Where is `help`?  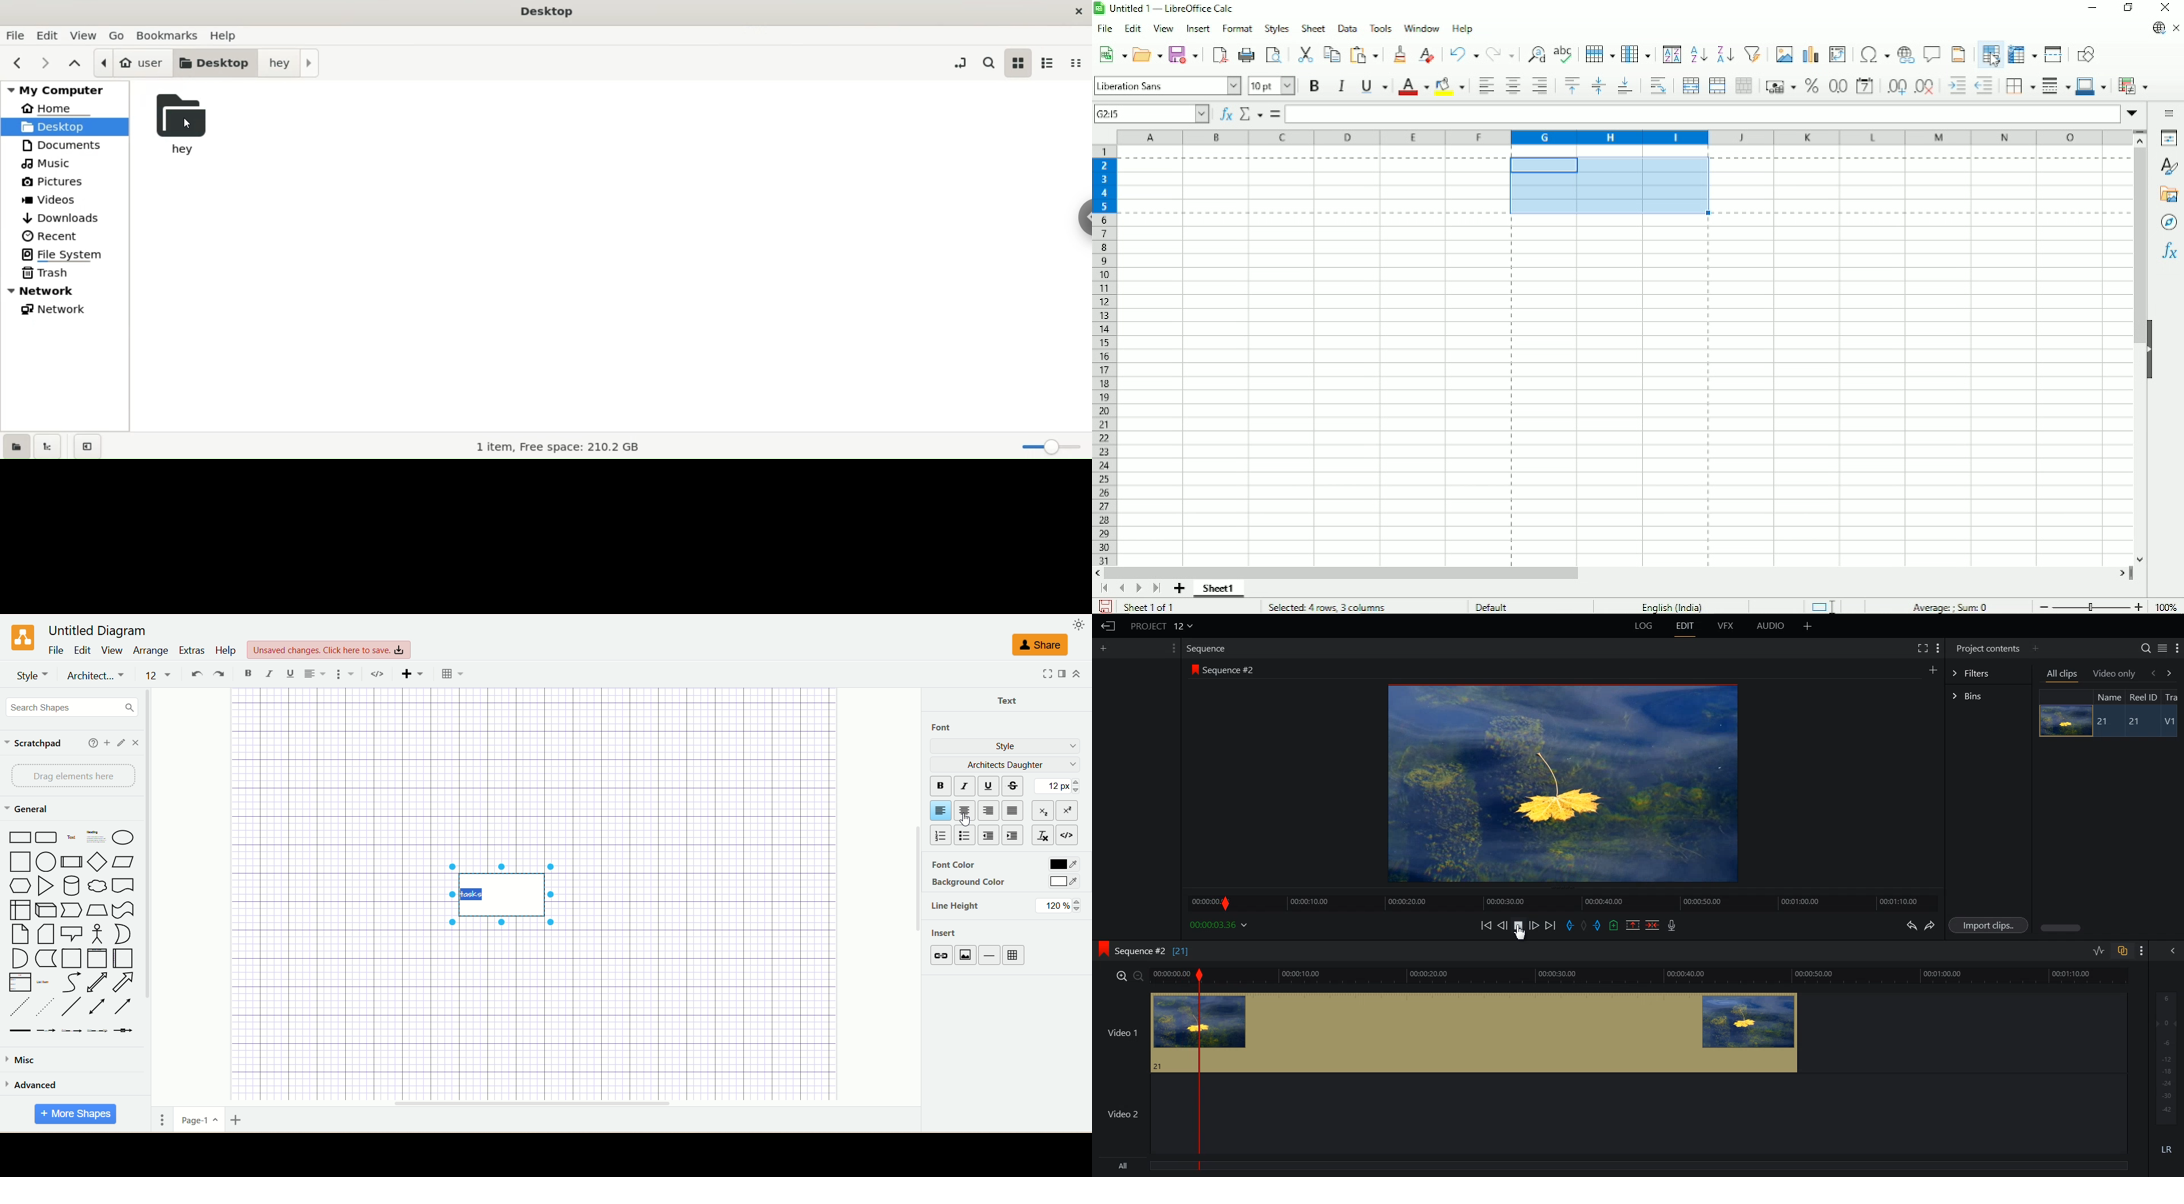
help is located at coordinates (229, 35).